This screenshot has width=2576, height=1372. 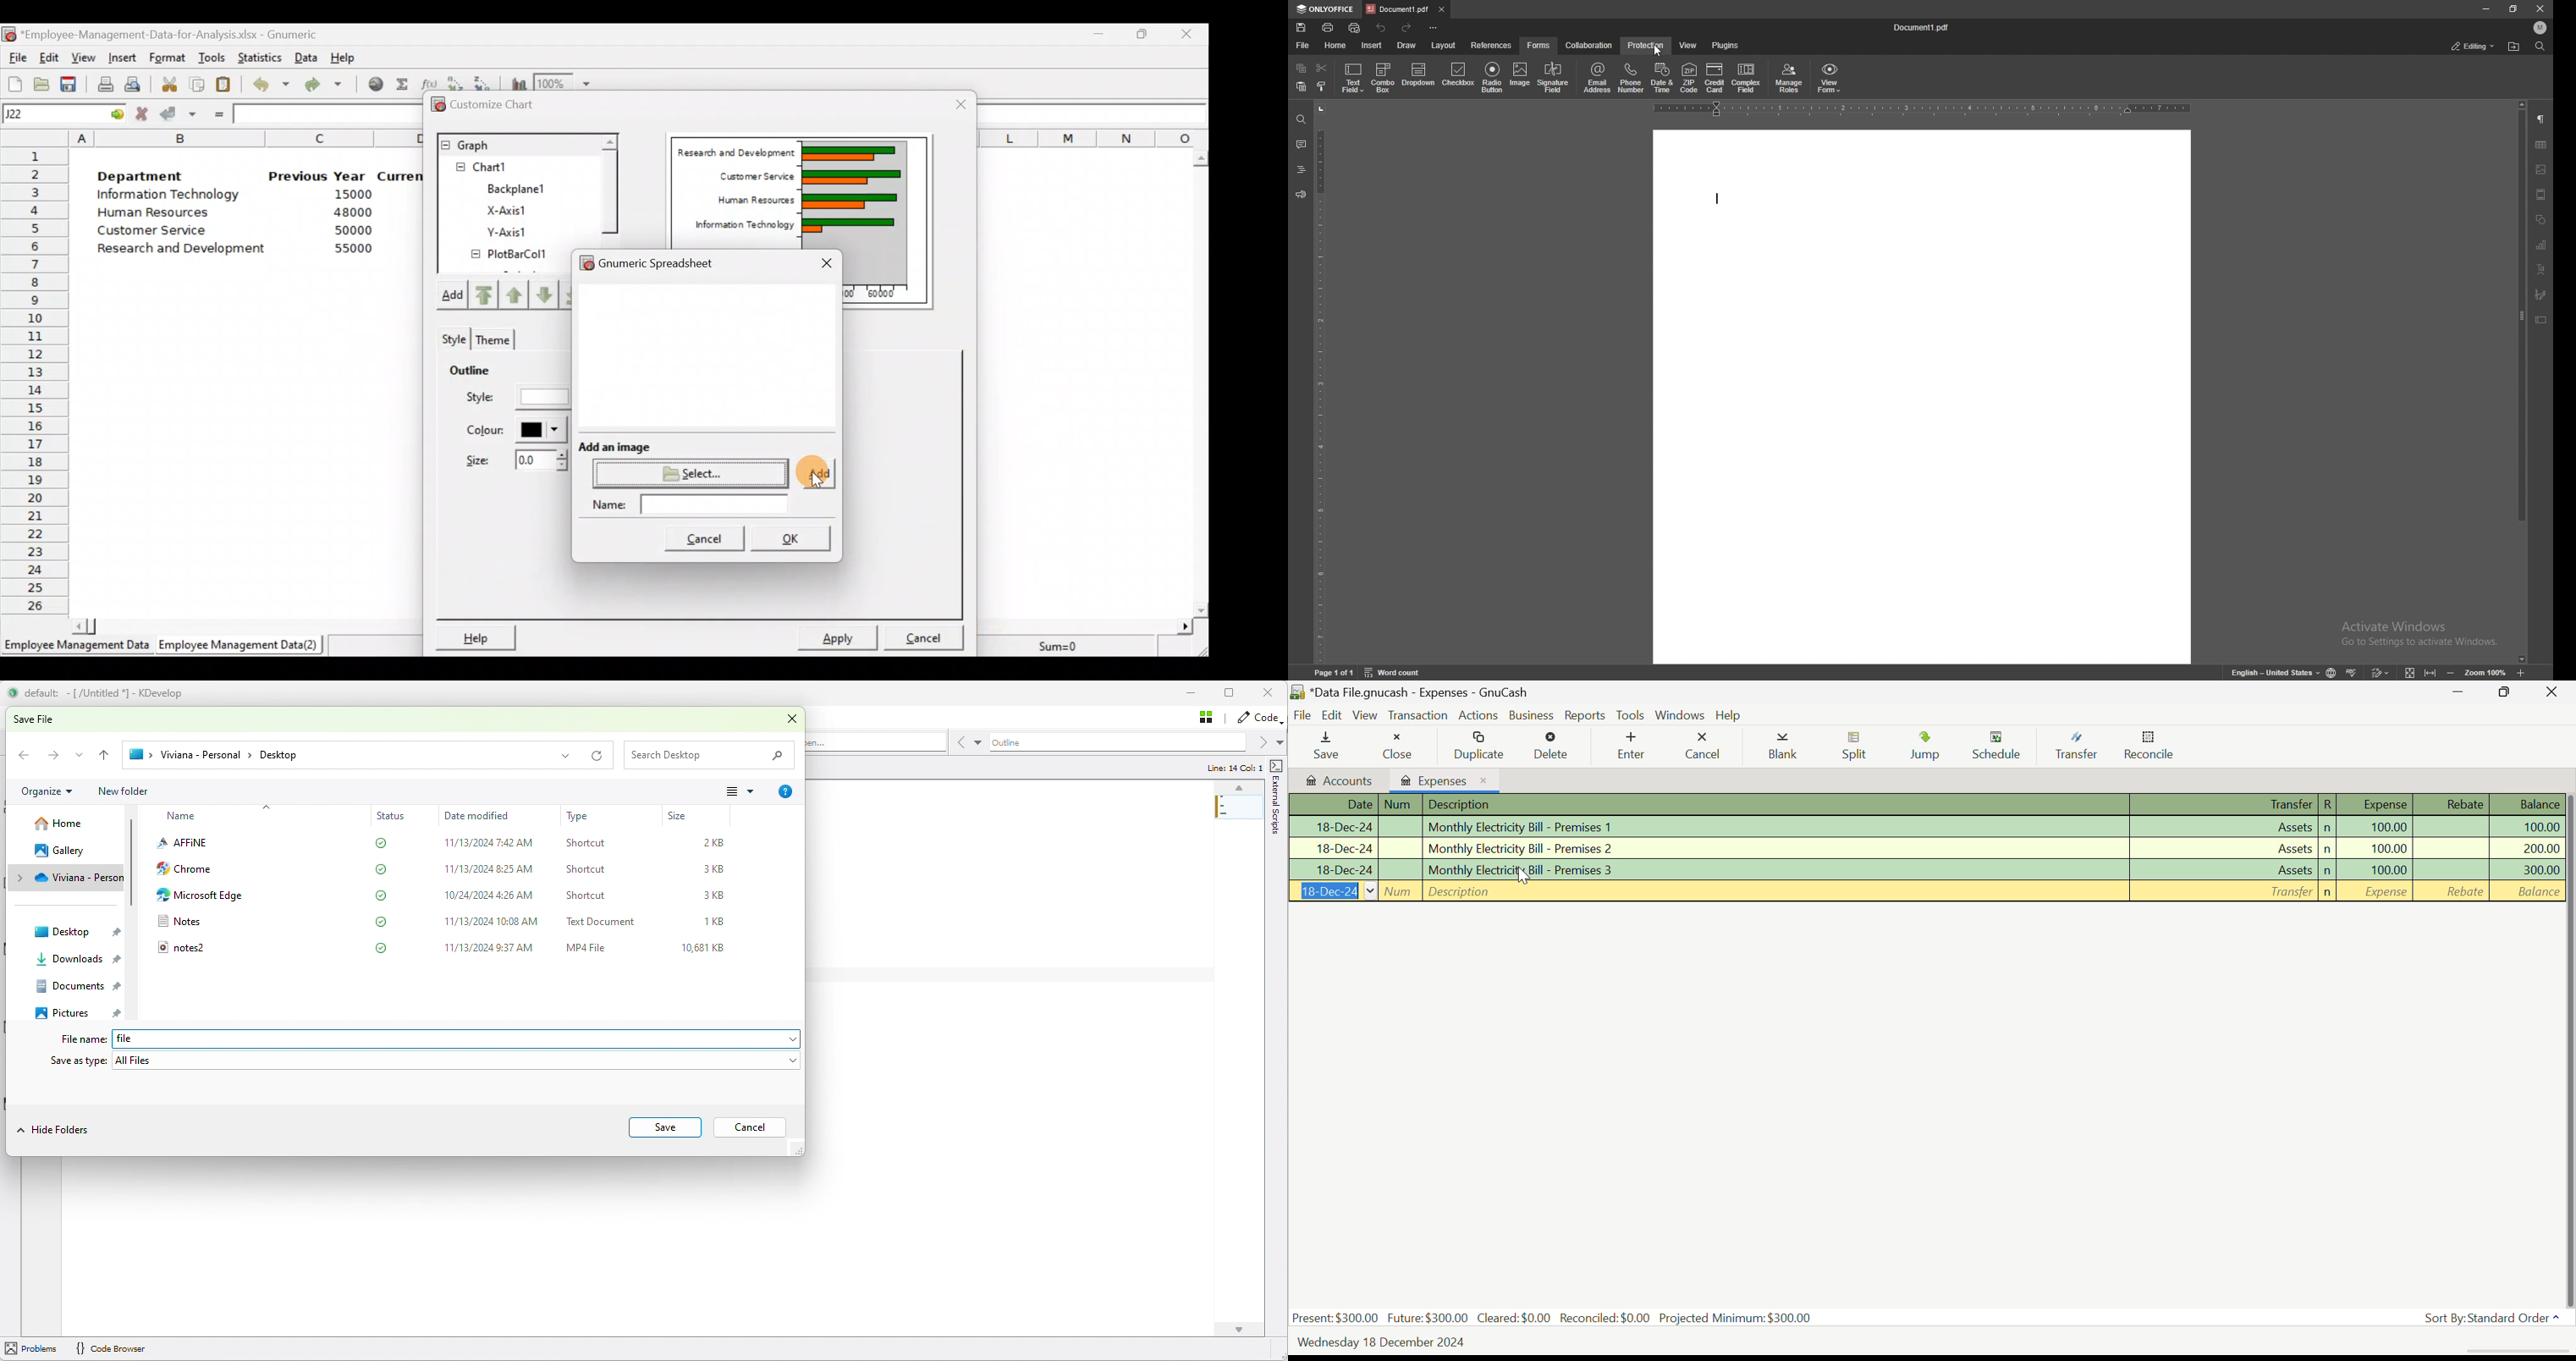 What do you see at coordinates (616, 444) in the screenshot?
I see `Add an image` at bounding box center [616, 444].